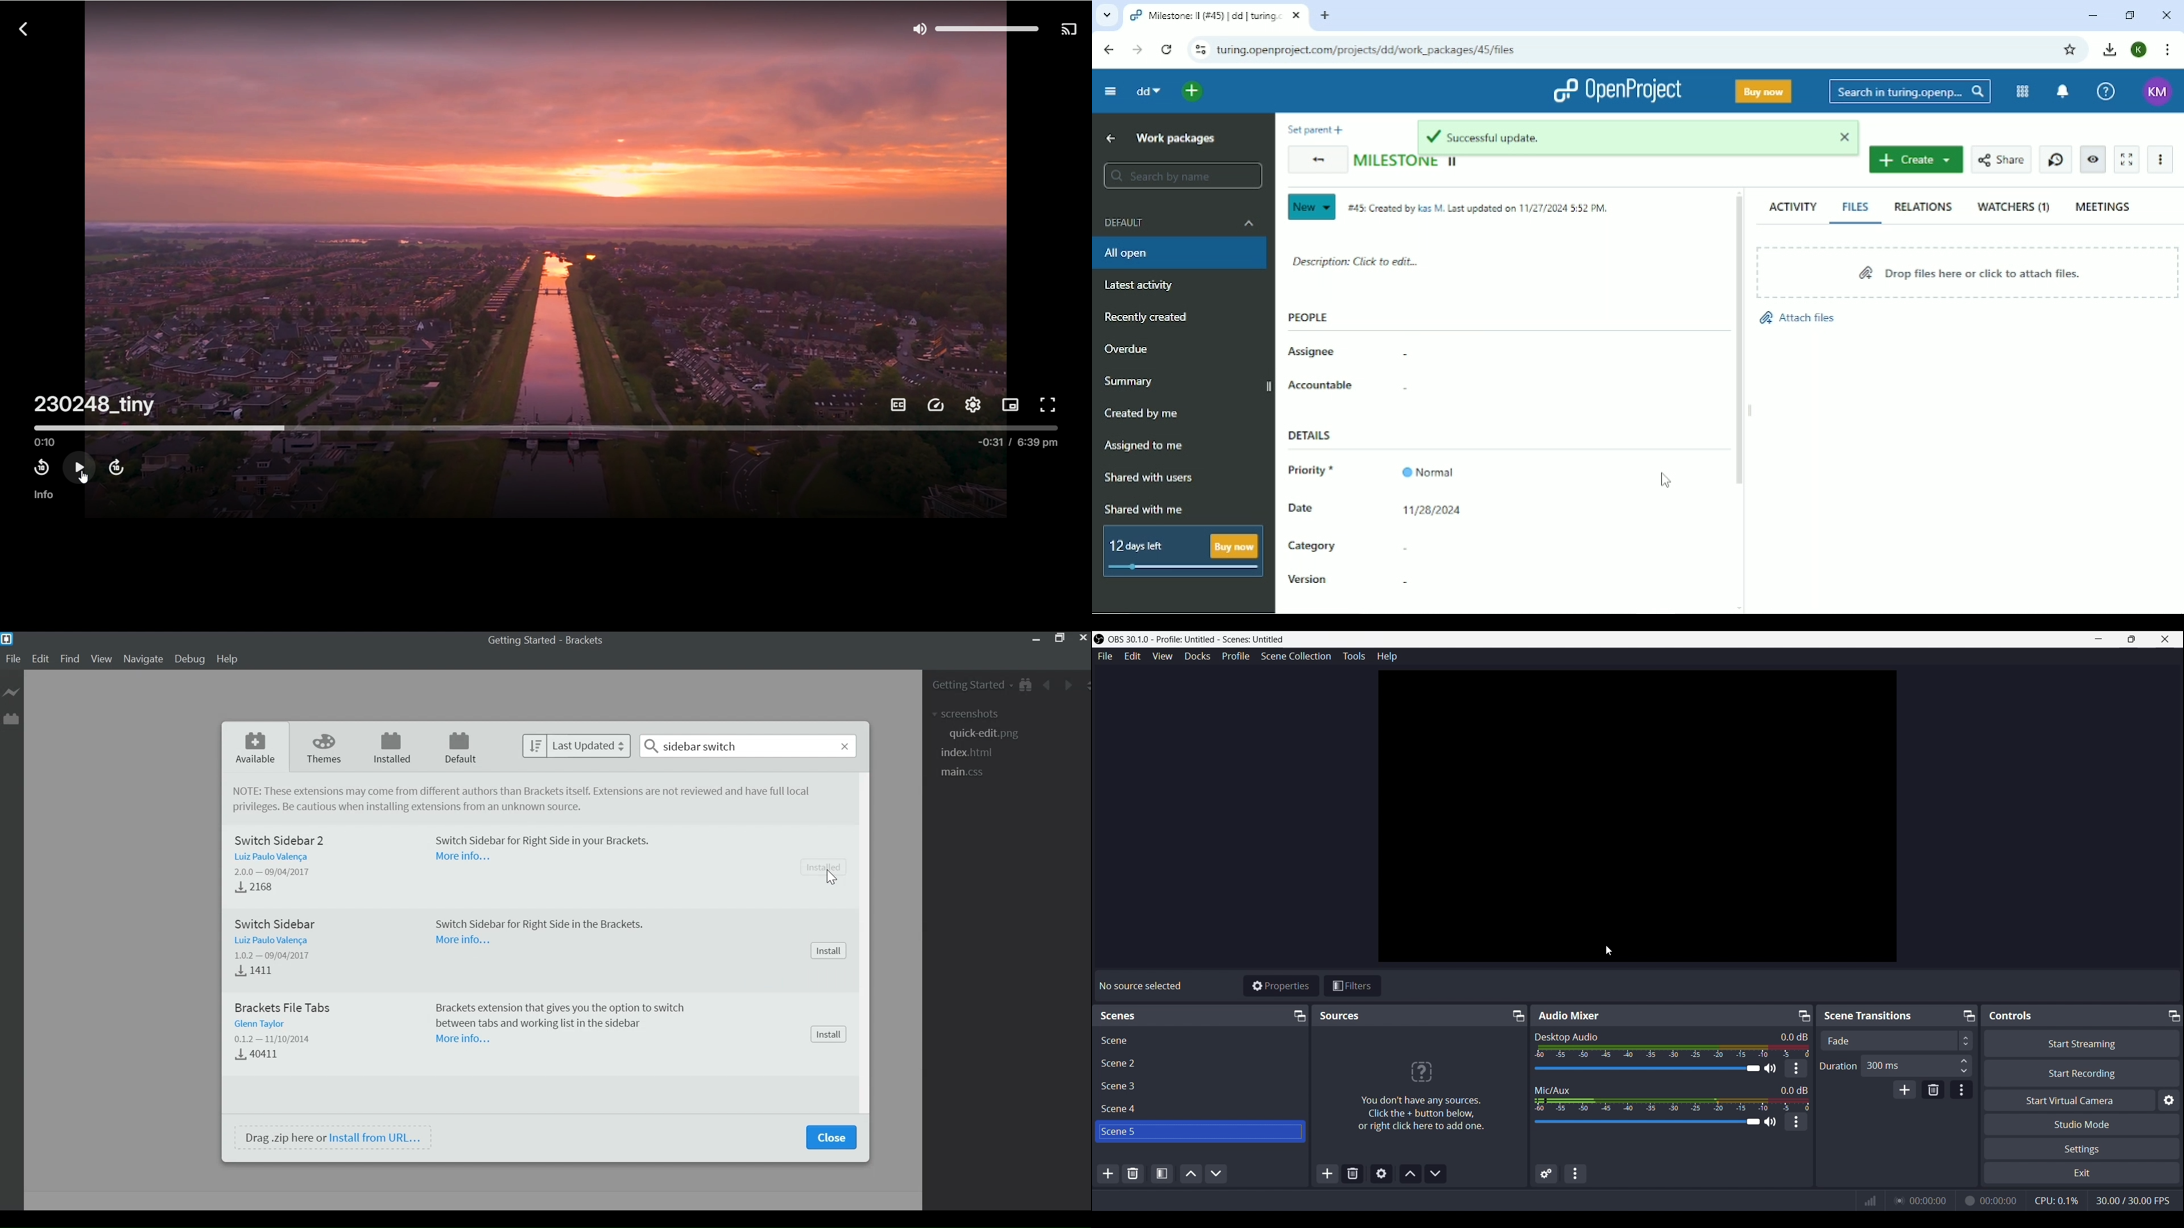 The width and height of the screenshot is (2184, 1232). Describe the element at coordinates (327, 748) in the screenshot. I see `Theme` at that location.